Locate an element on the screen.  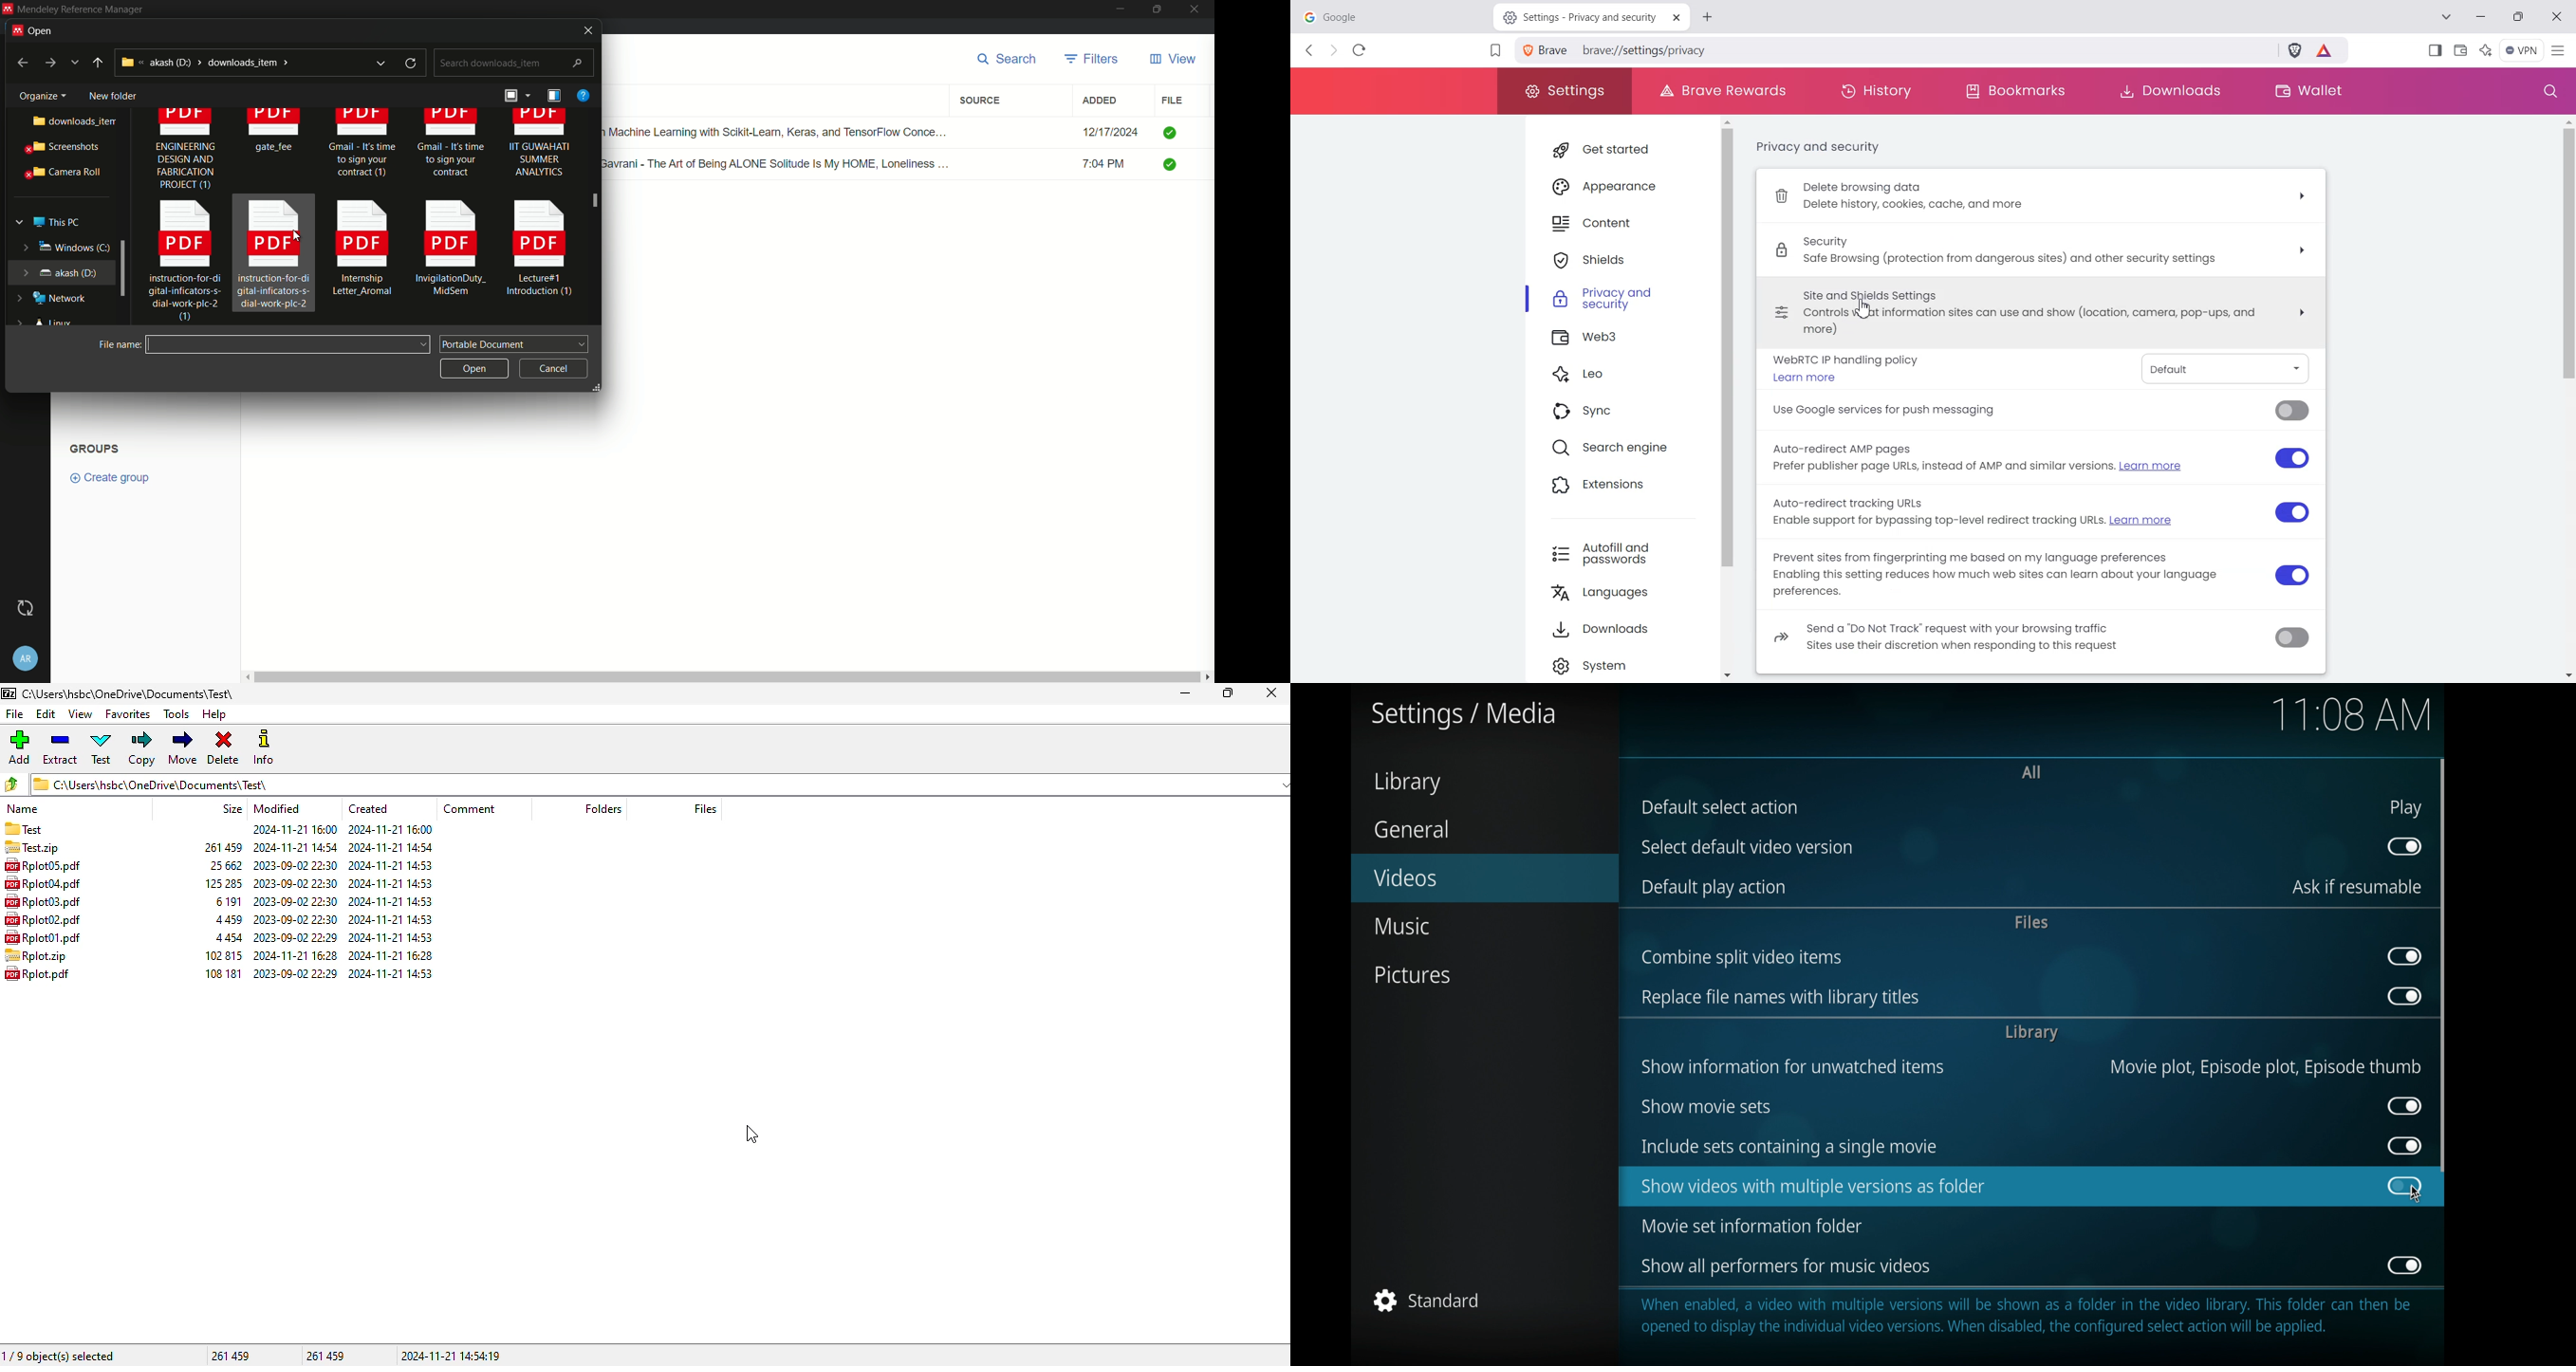
toggle button is located at coordinates (2405, 846).